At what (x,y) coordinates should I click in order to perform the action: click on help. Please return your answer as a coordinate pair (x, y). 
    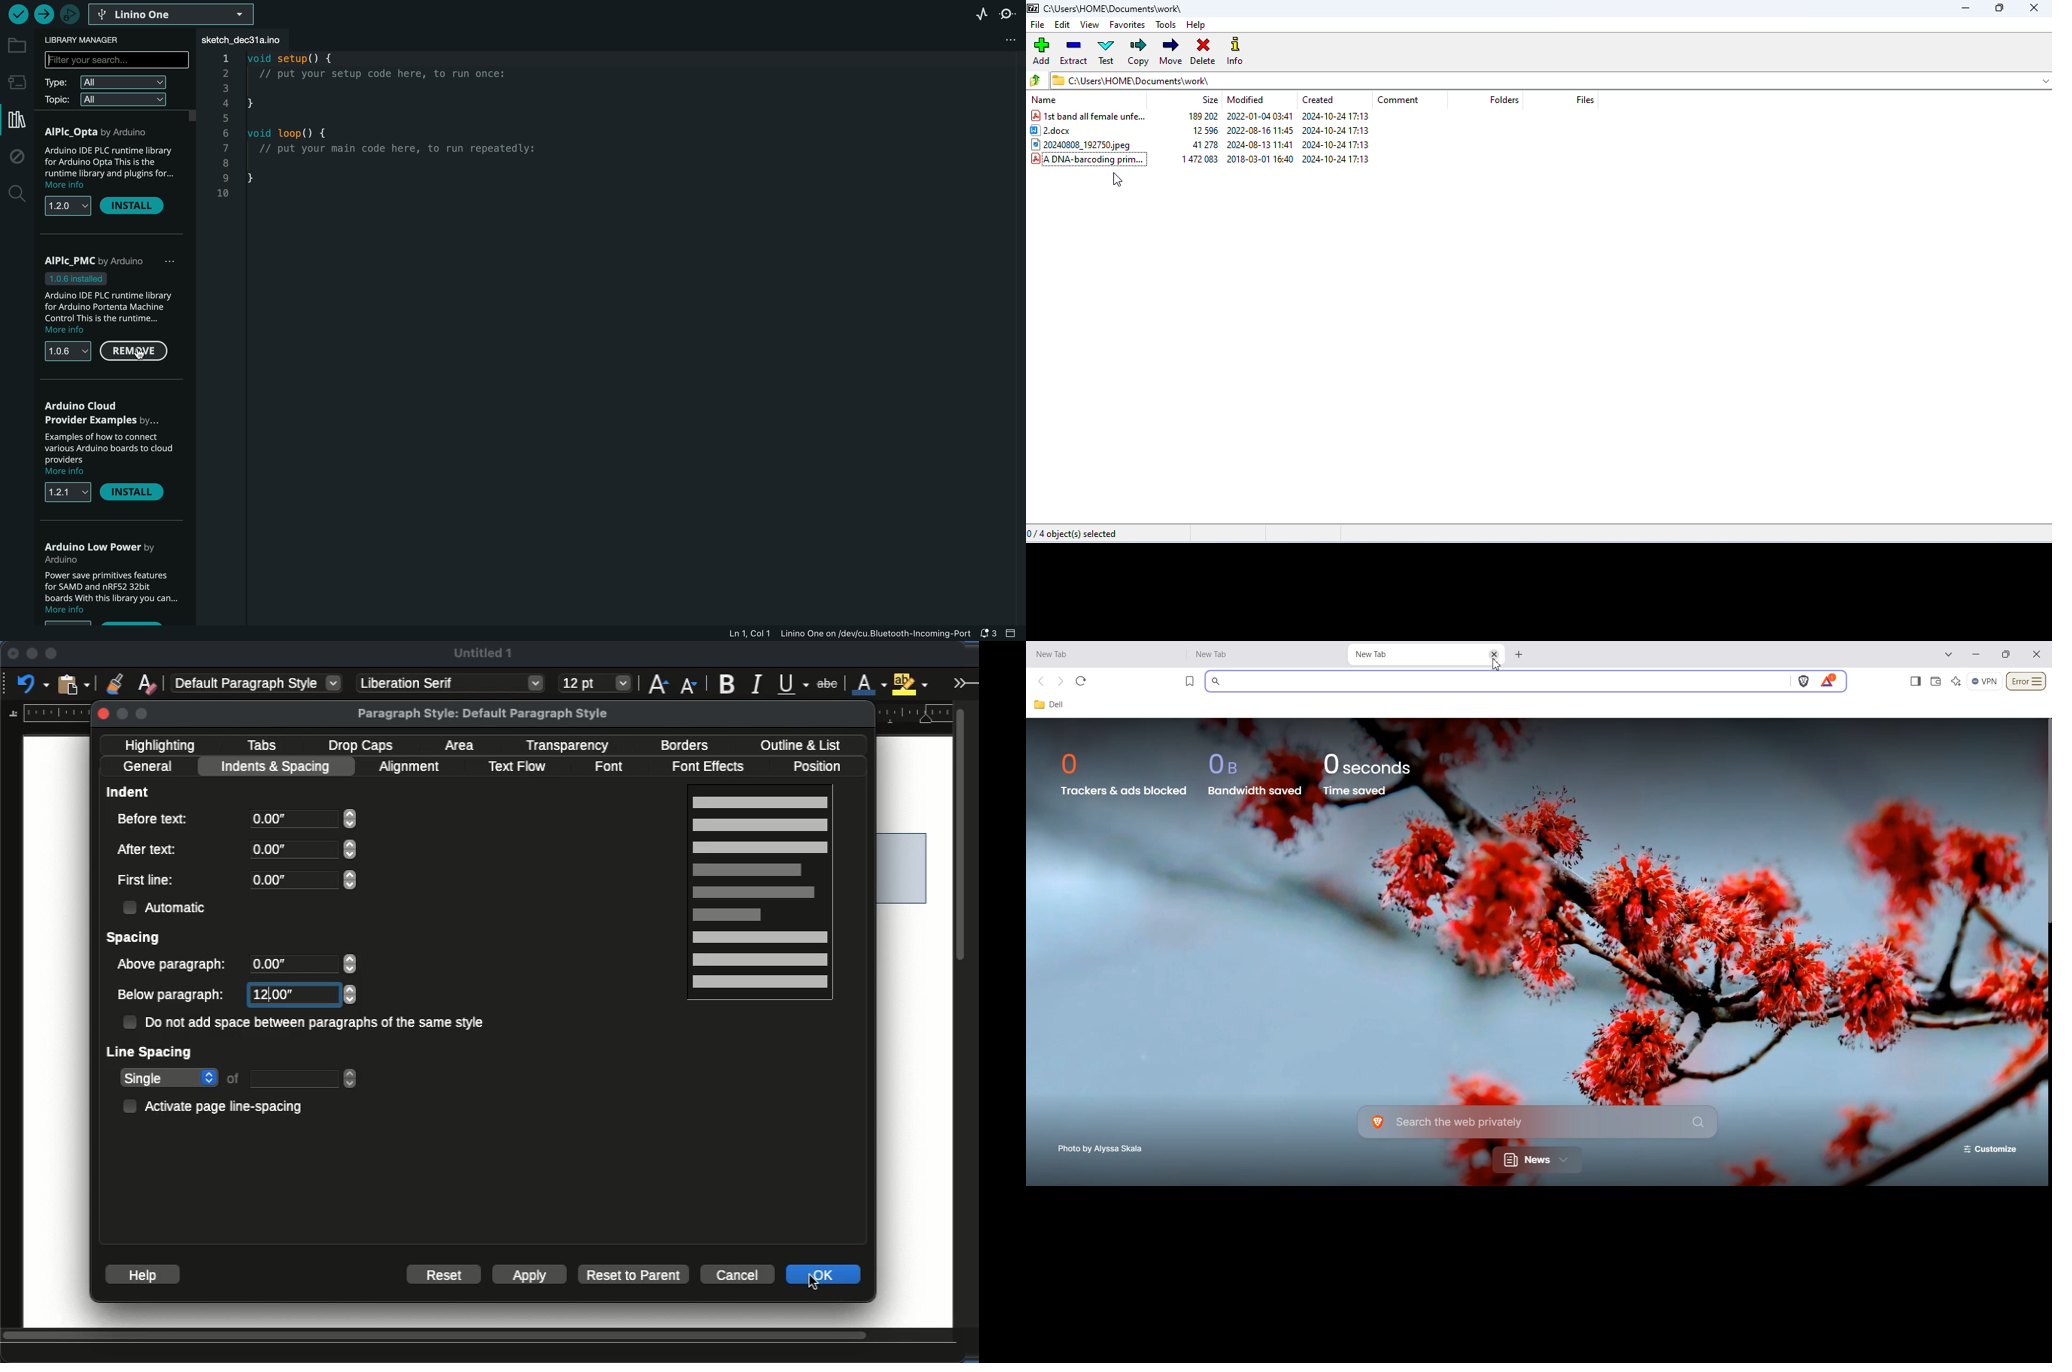
    Looking at the image, I should click on (141, 1274).